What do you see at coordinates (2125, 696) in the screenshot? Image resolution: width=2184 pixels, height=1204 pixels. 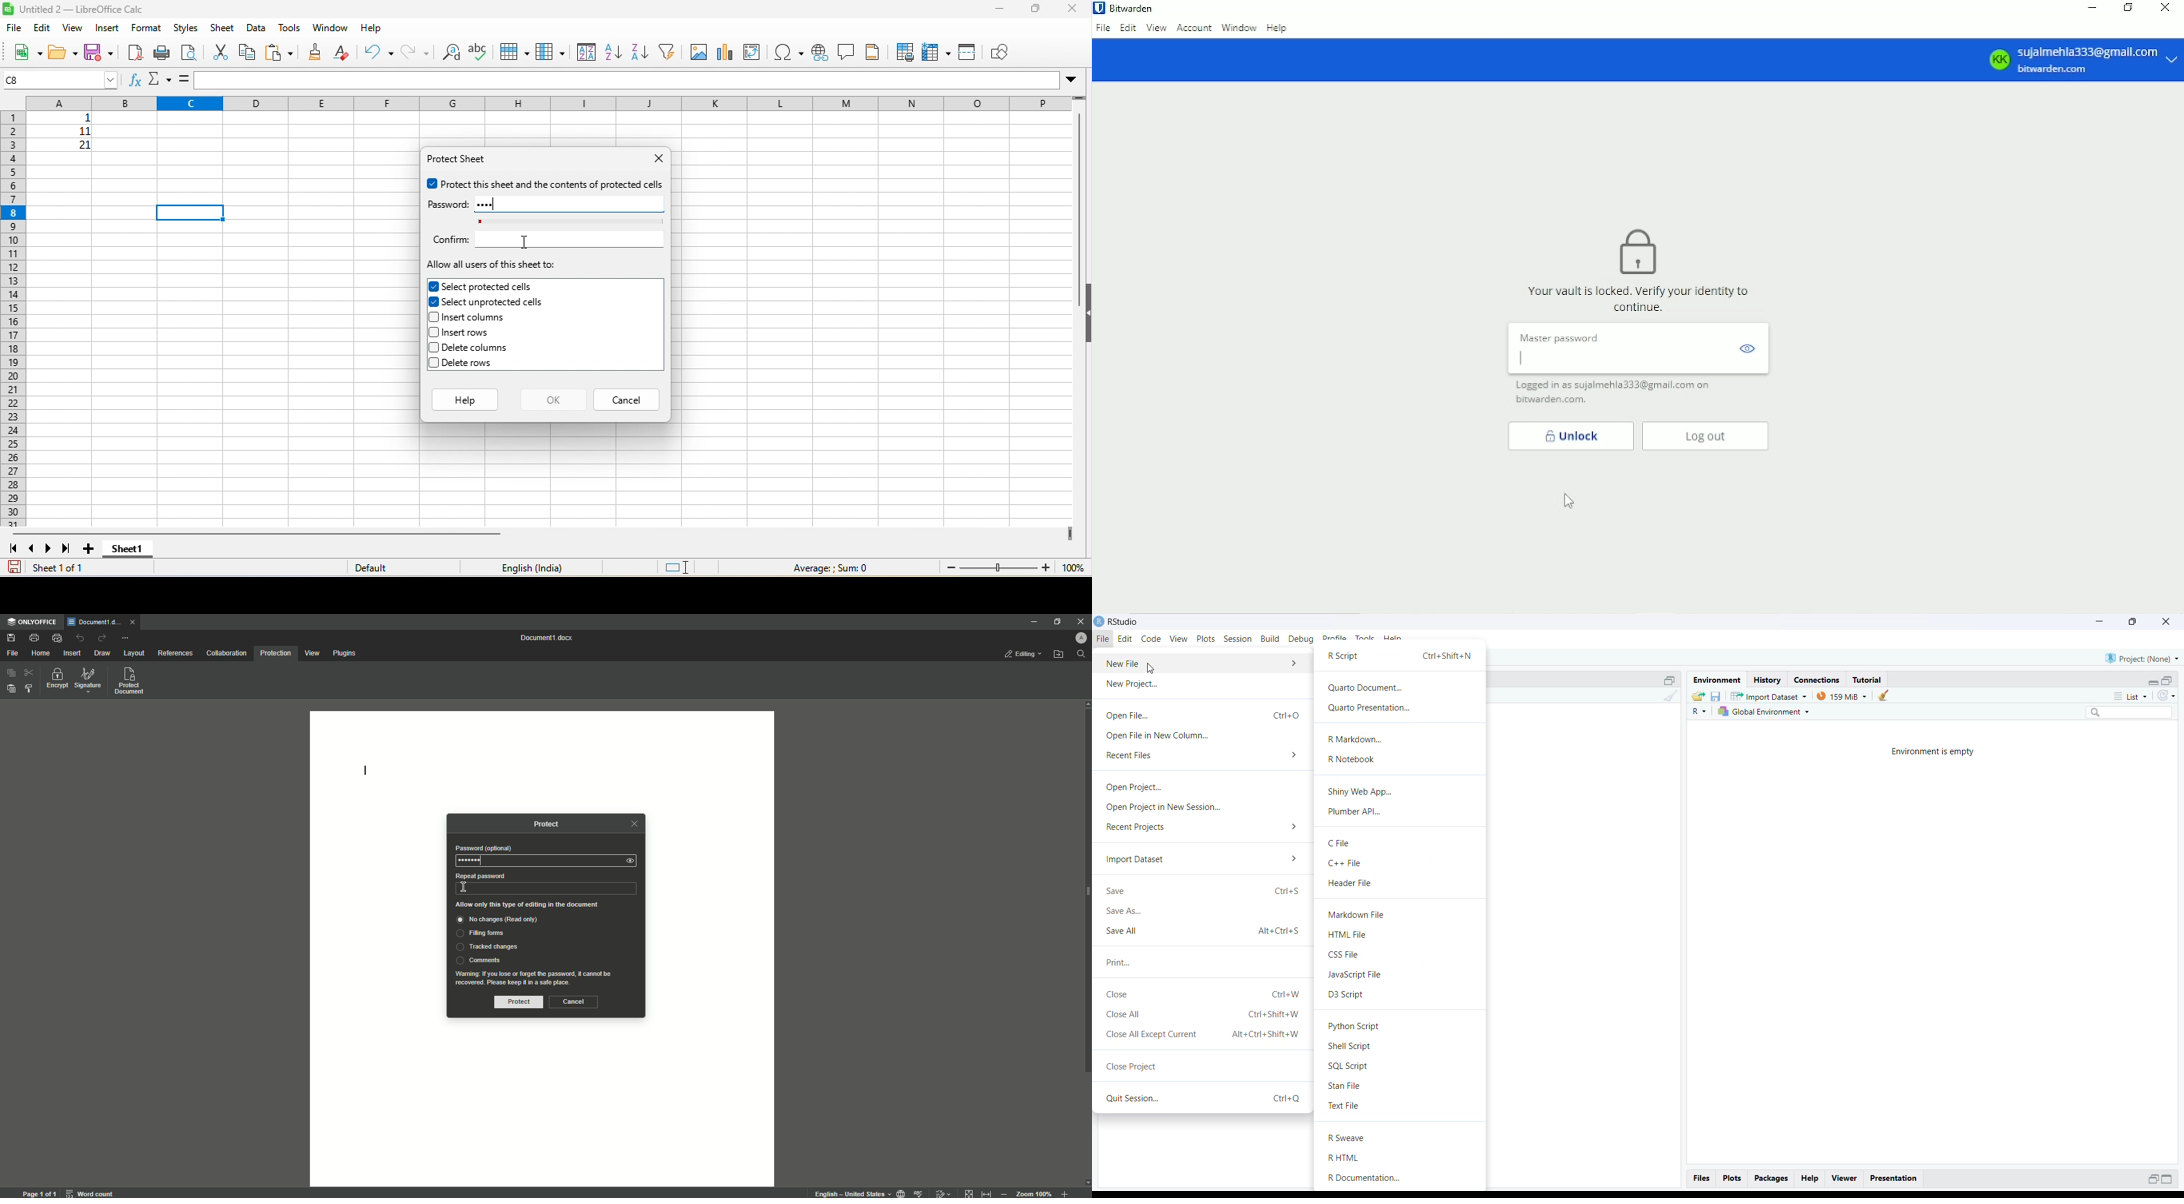 I see `list` at bounding box center [2125, 696].